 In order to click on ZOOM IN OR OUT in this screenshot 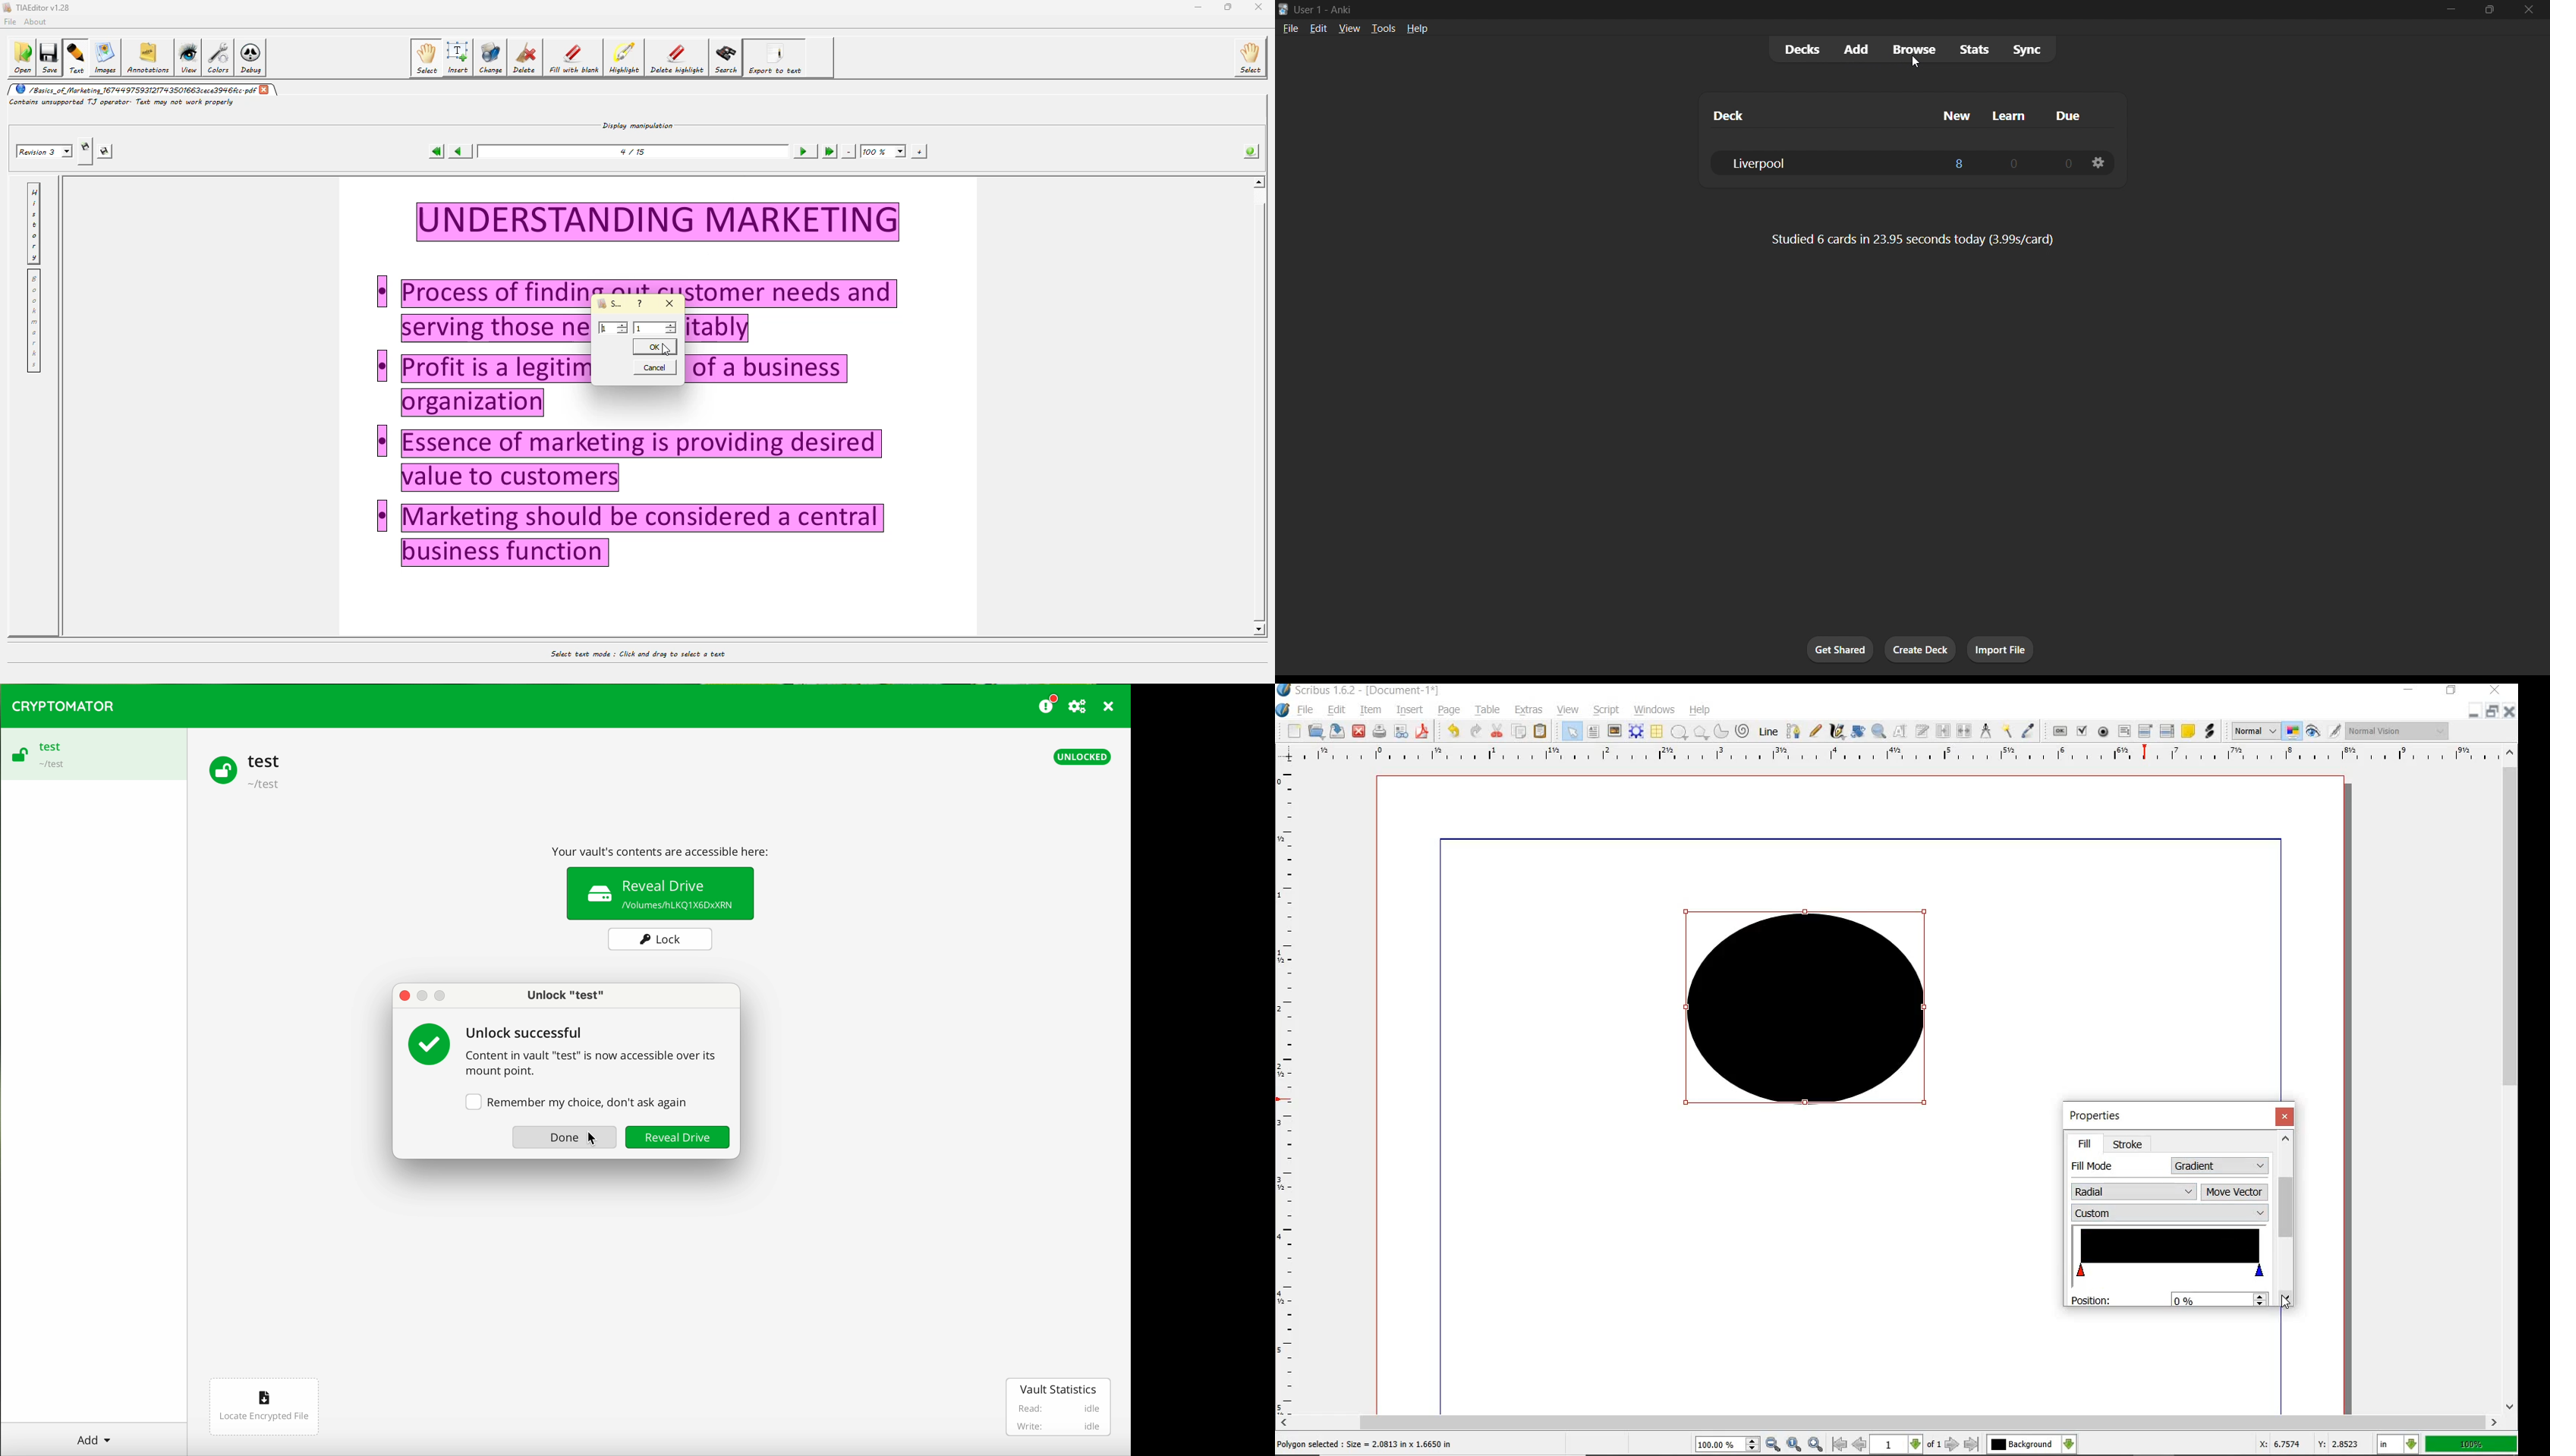, I will do `click(1878, 732)`.